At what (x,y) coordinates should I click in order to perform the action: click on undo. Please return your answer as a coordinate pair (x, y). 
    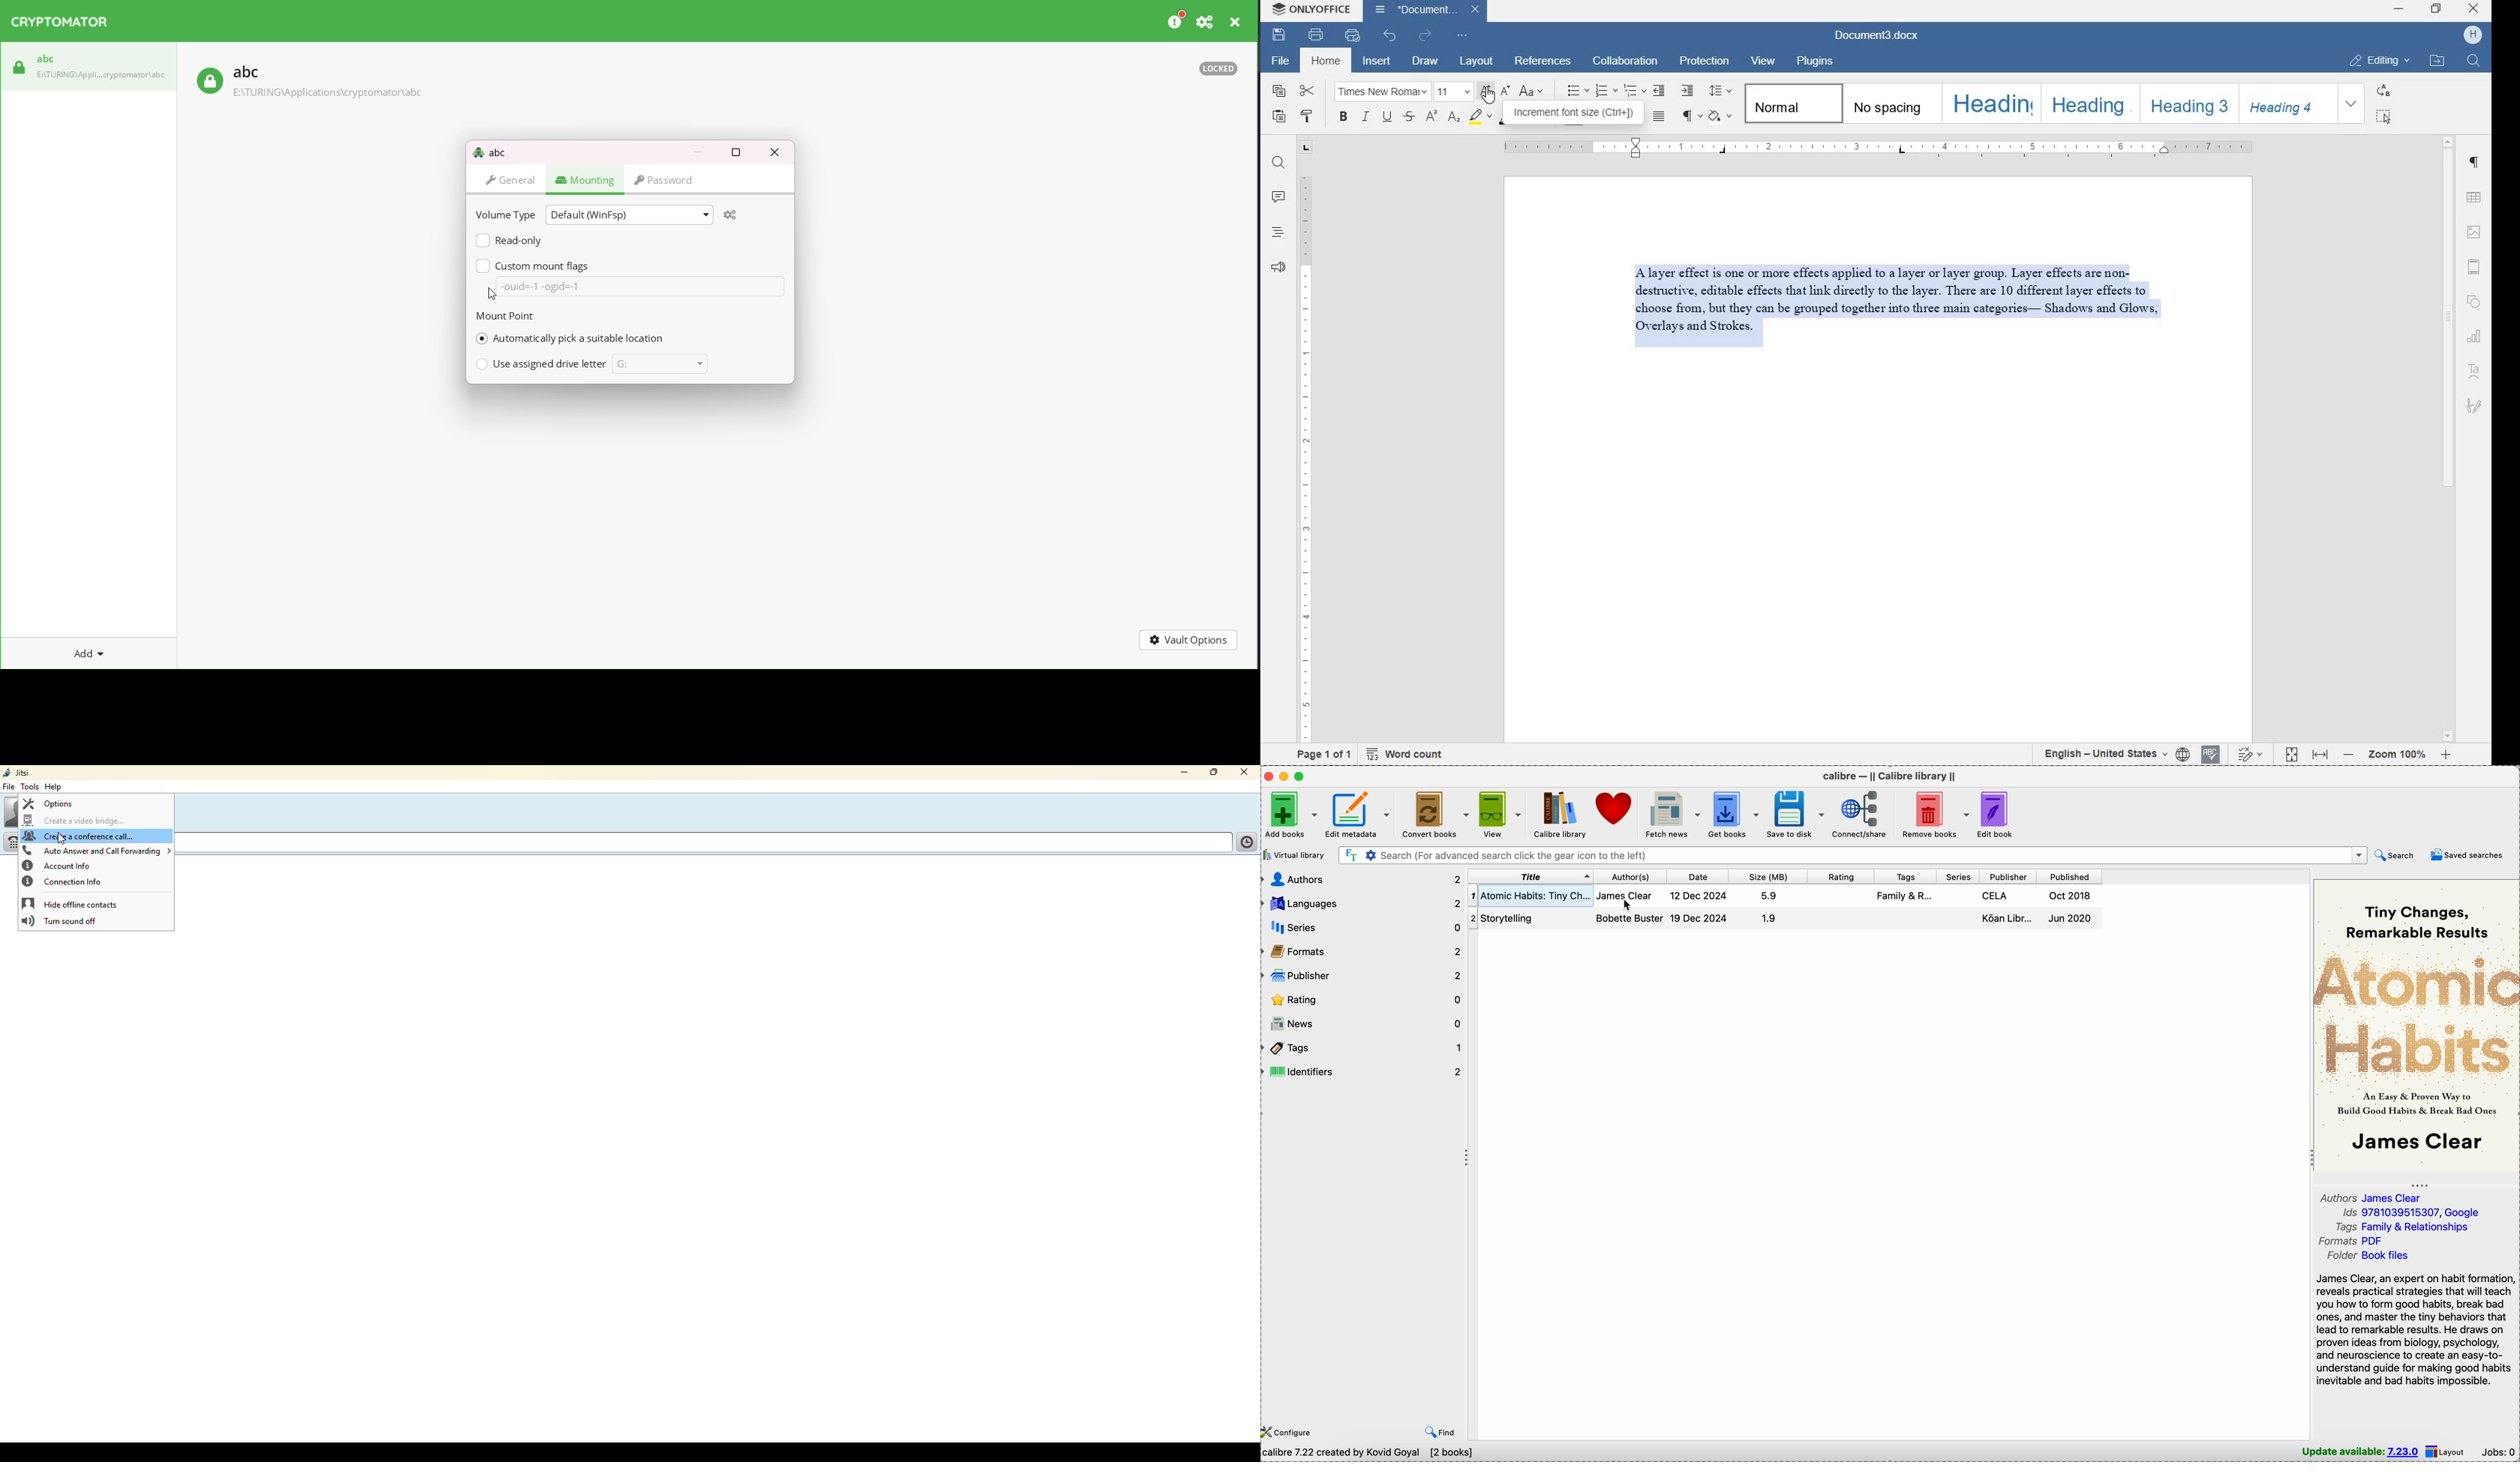
    Looking at the image, I should click on (1391, 37).